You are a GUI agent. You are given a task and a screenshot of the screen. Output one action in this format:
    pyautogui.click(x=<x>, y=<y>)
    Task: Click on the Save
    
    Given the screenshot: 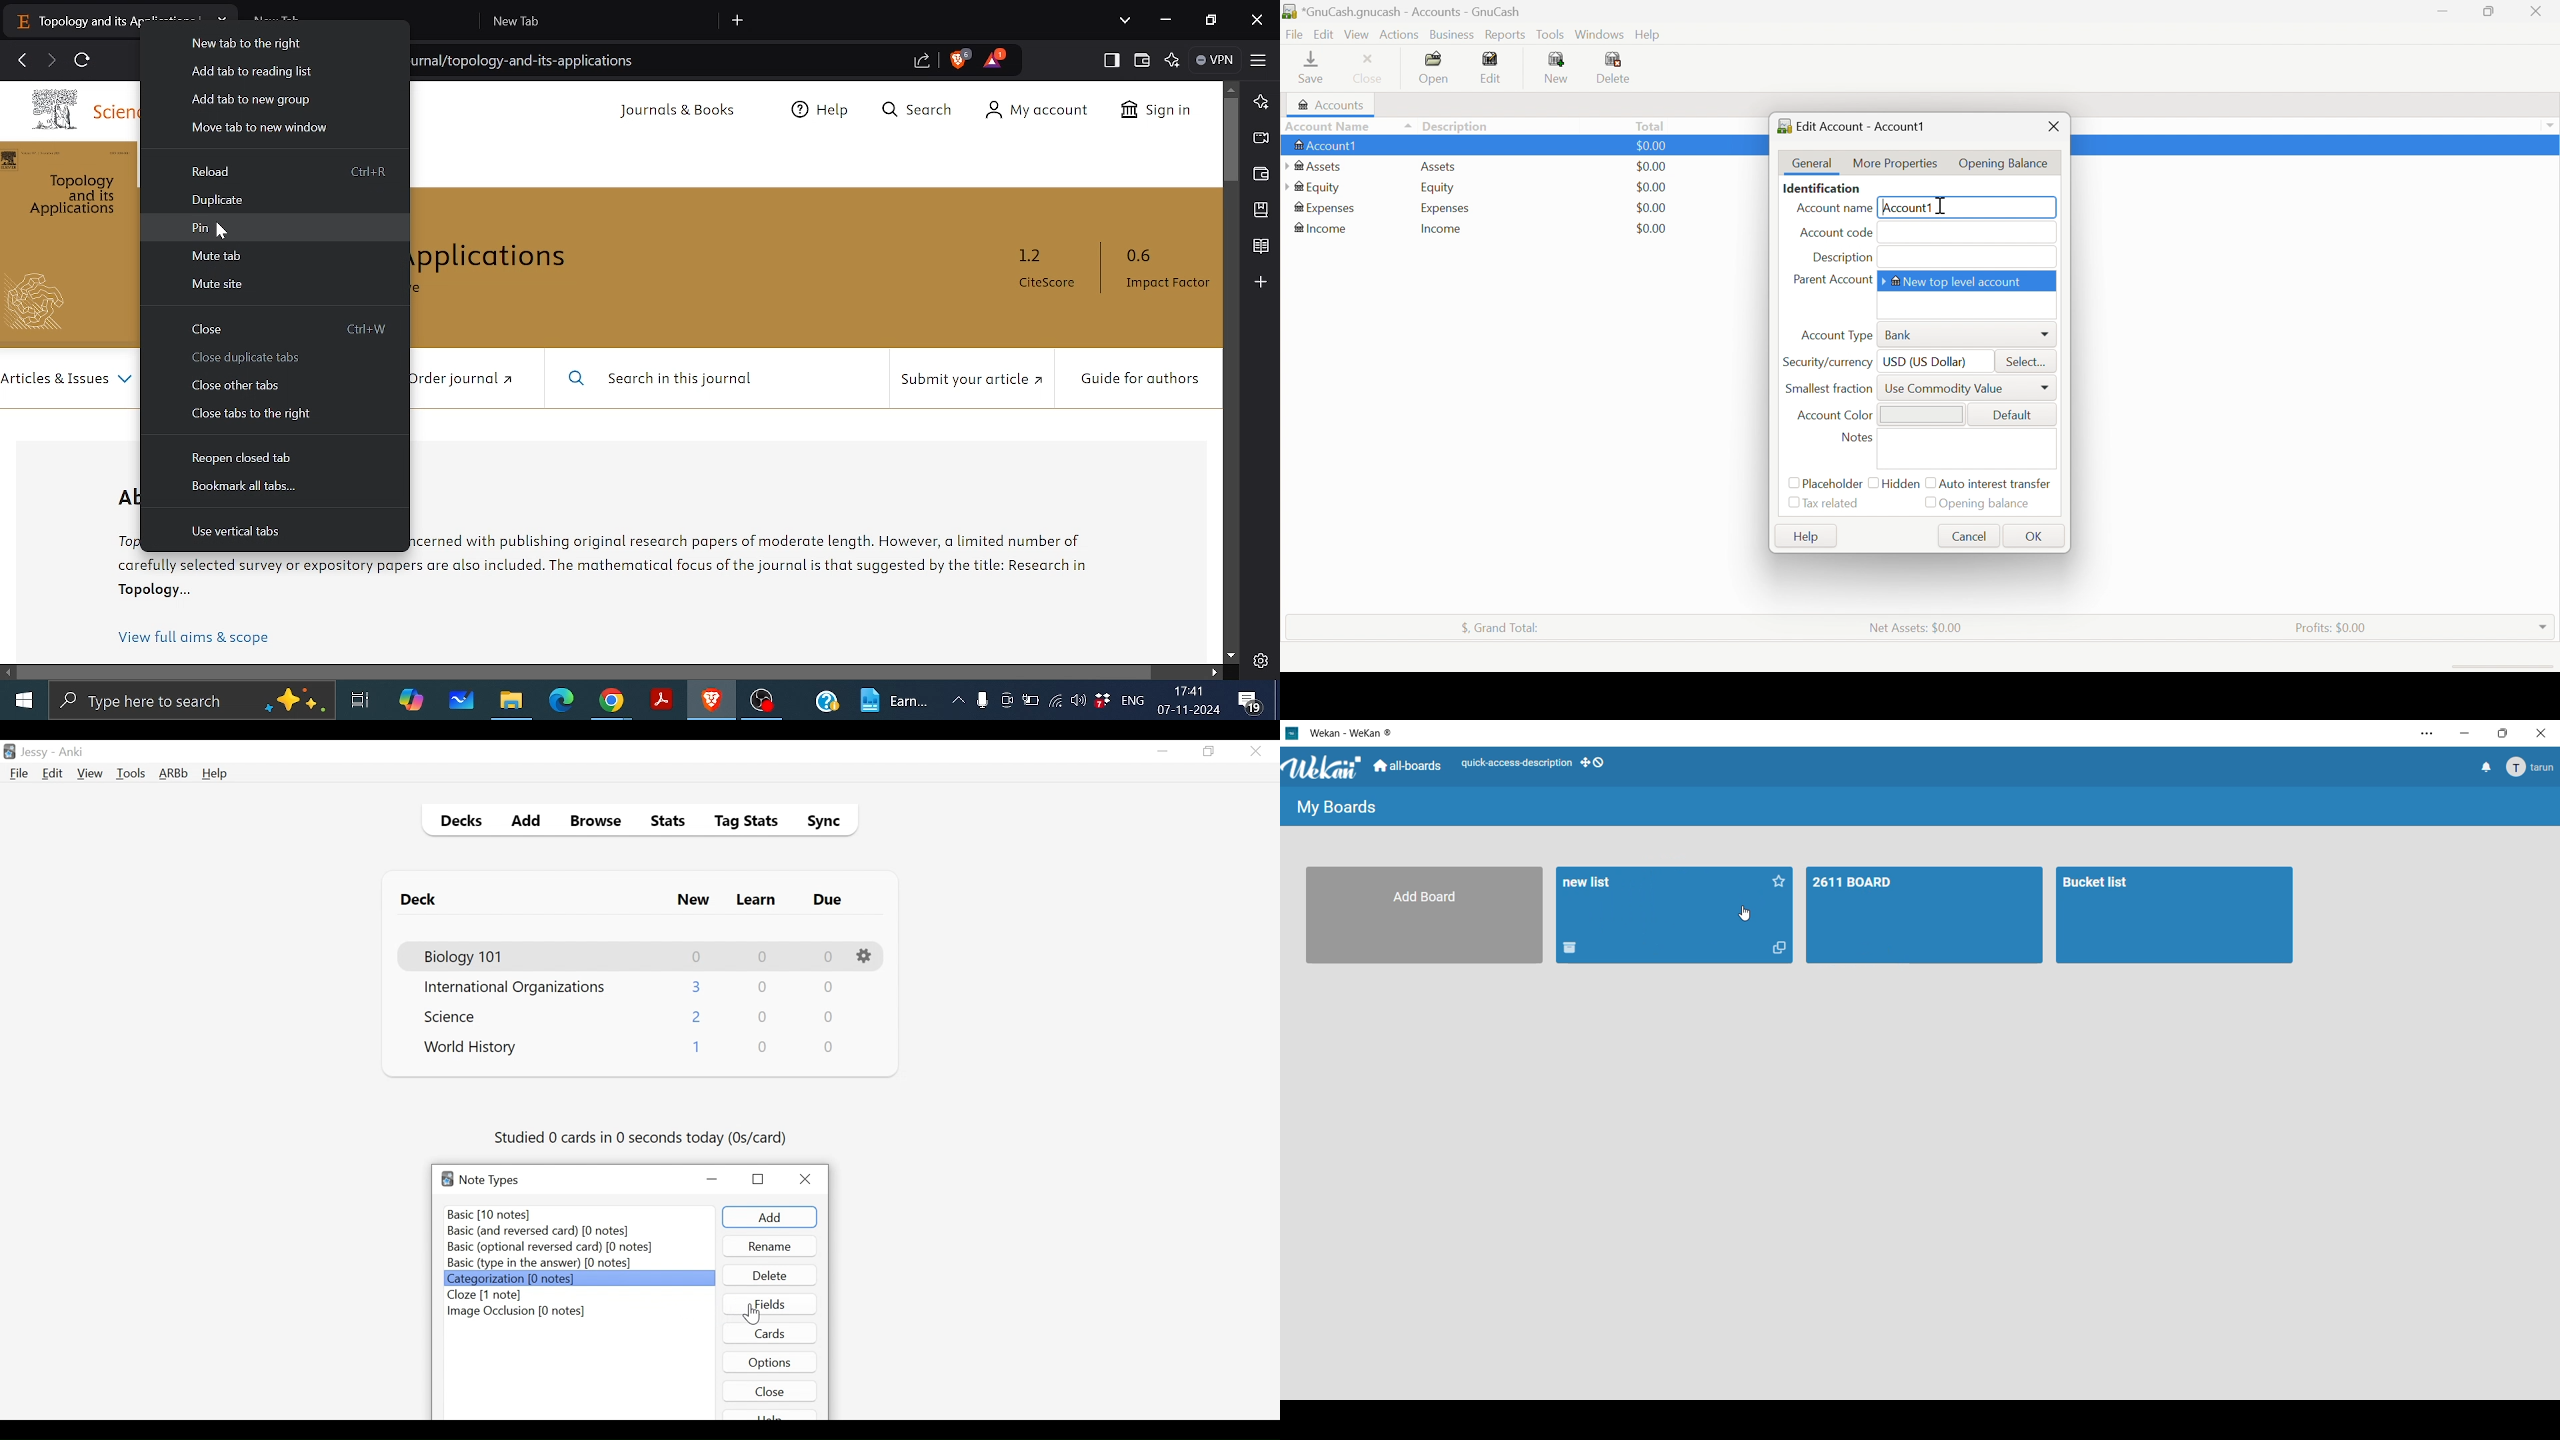 What is the action you would take?
    pyautogui.click(x=1315, y=68)
    